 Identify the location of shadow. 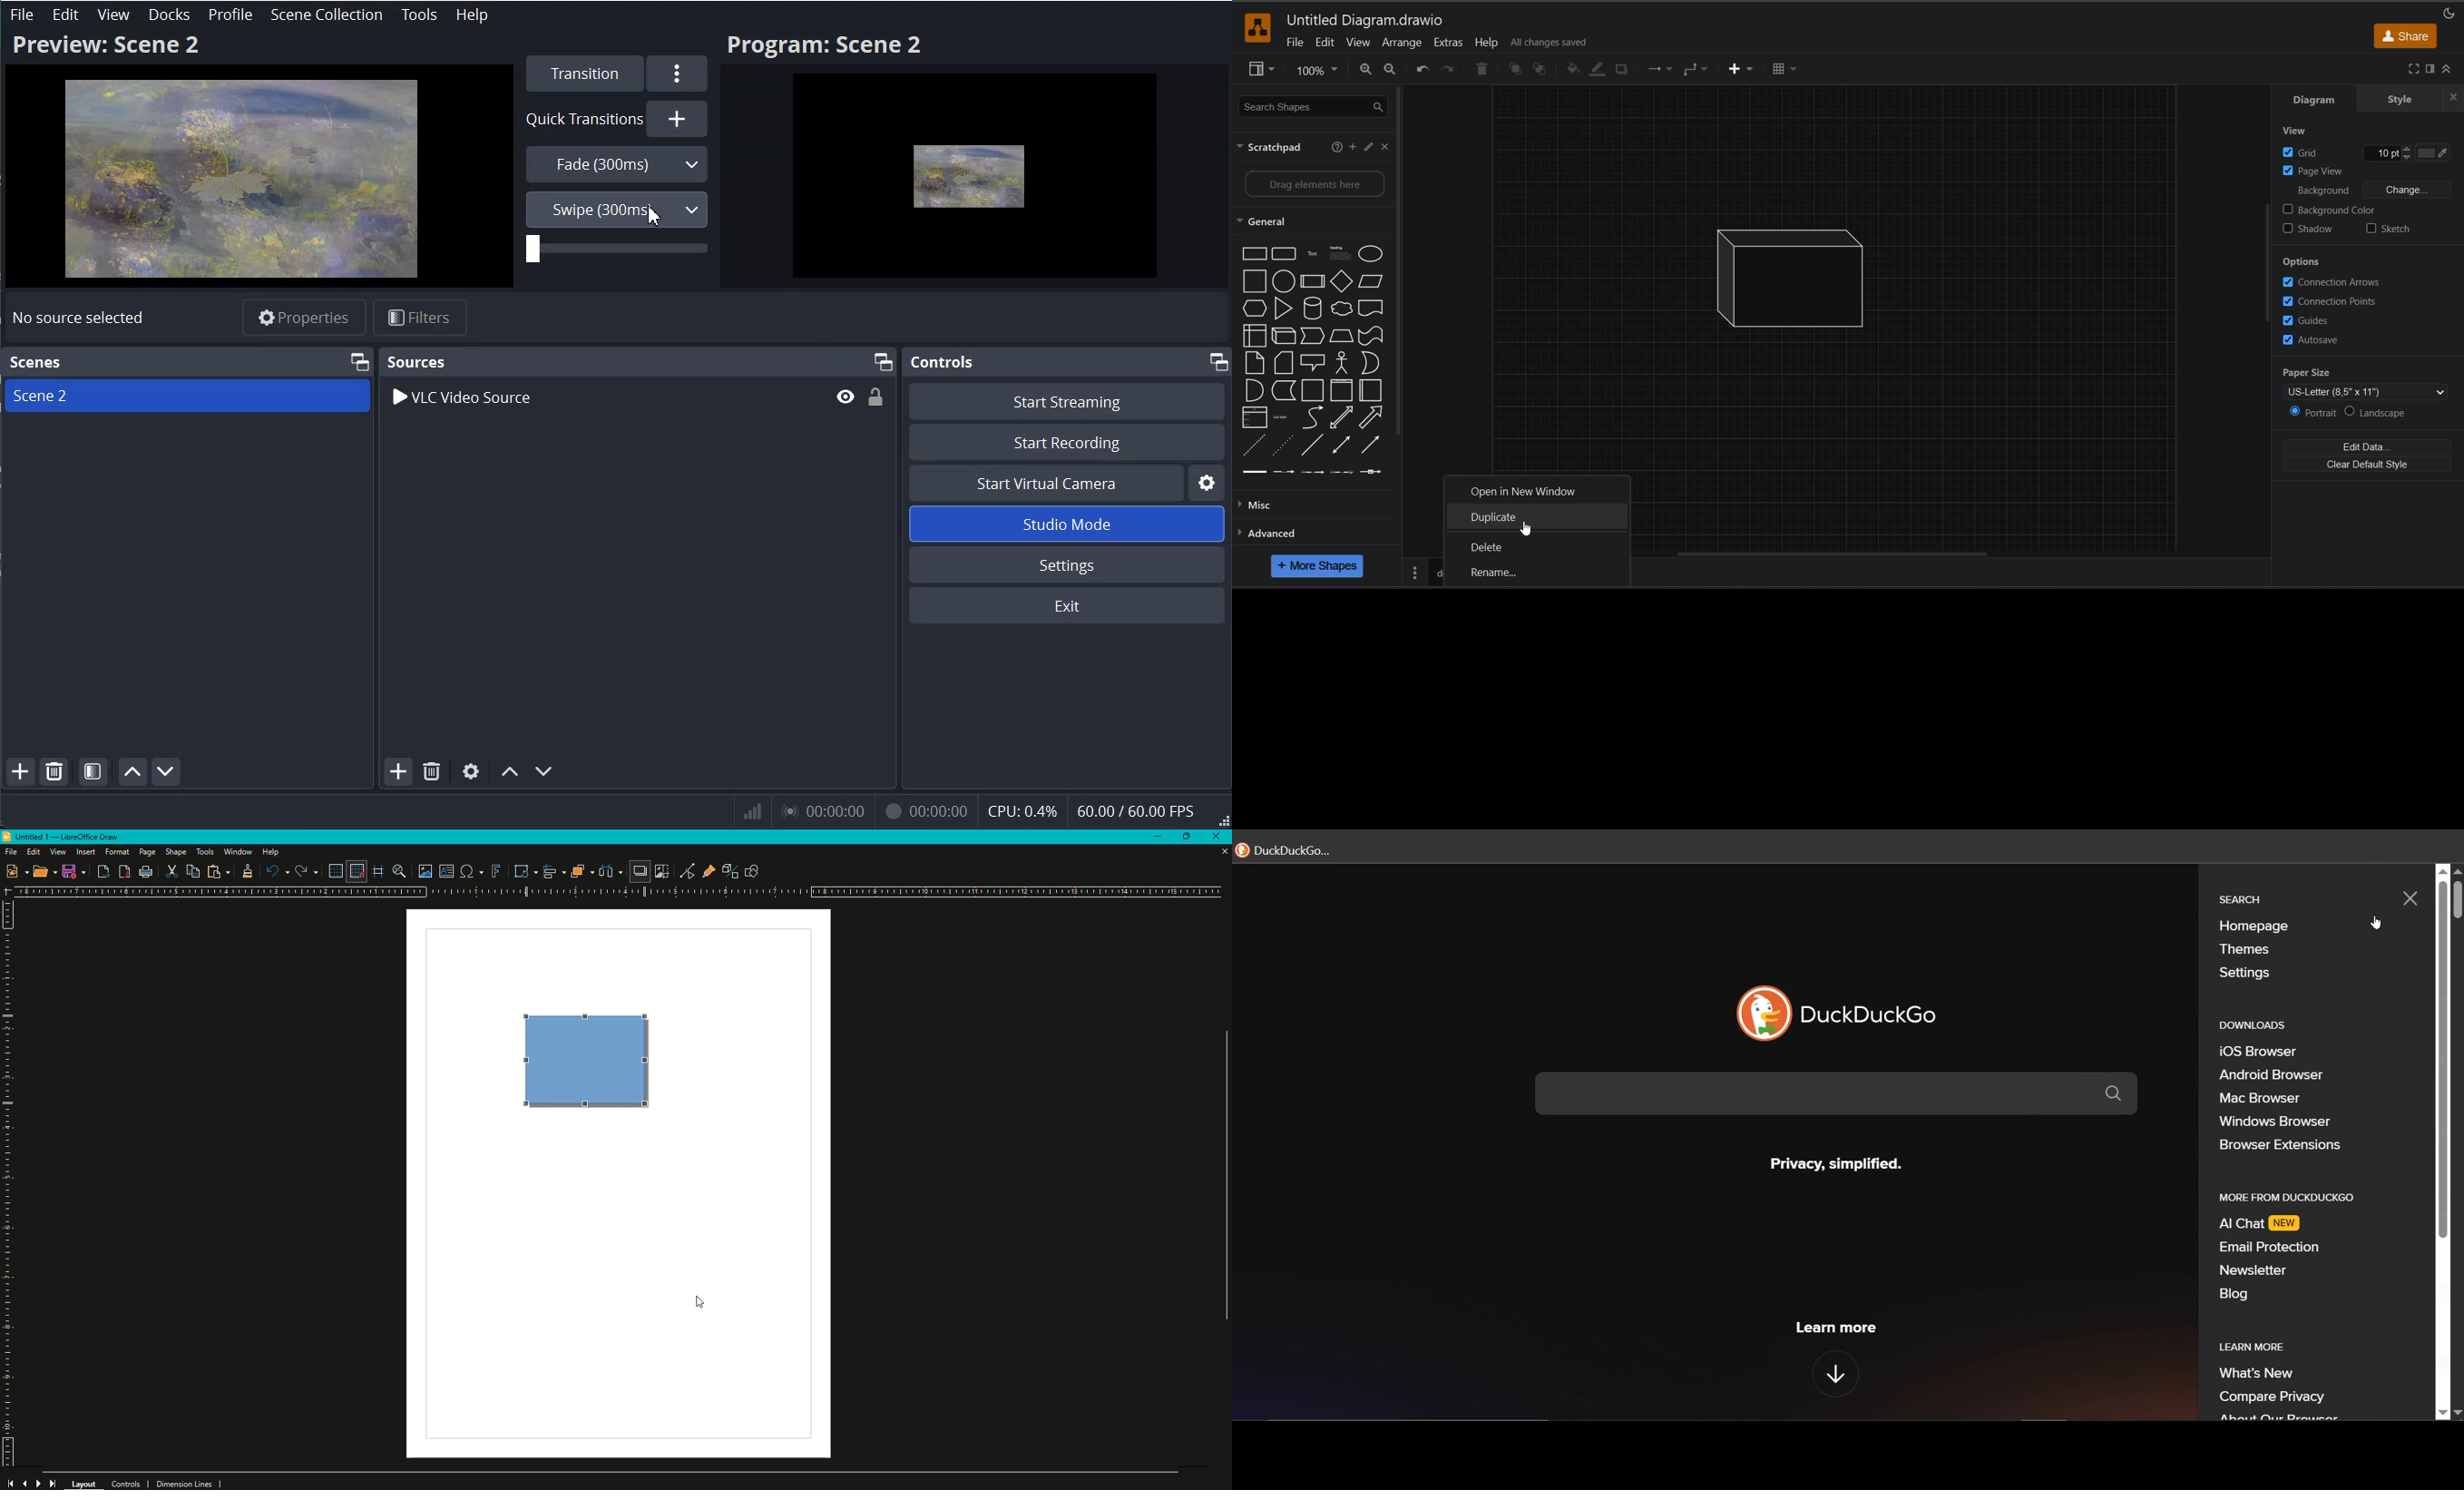
(1621, 69).